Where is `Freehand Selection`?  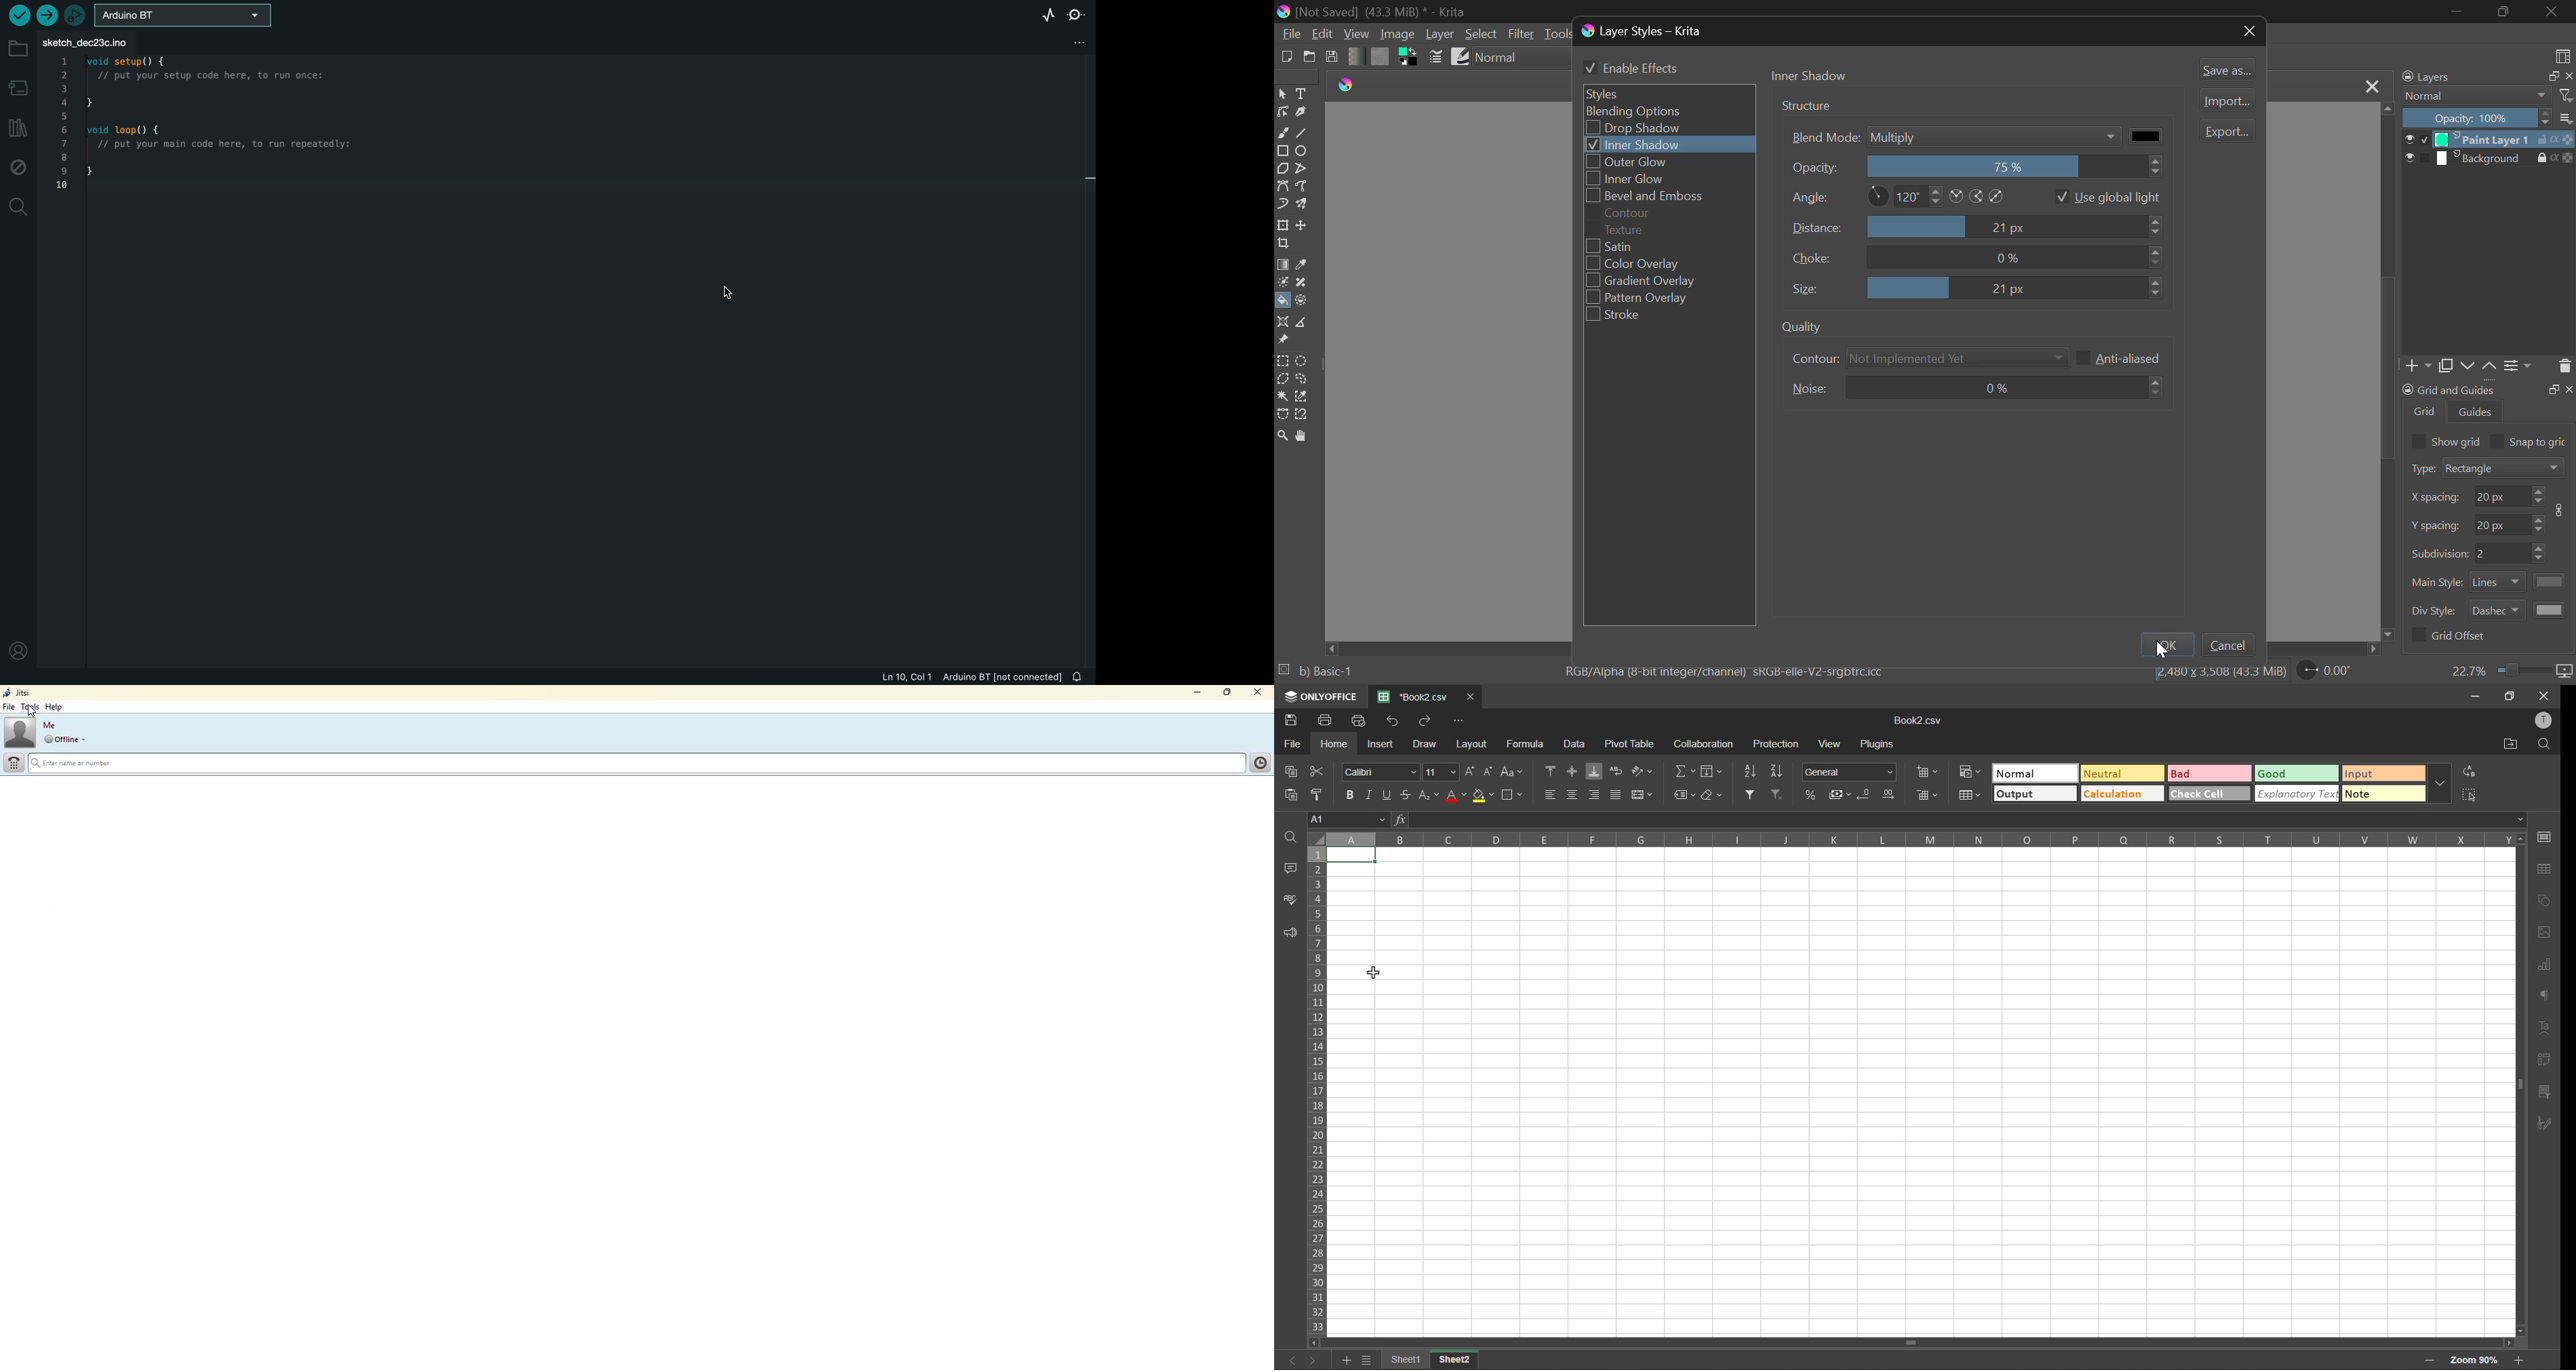 Freehand Selection is located at coordinates (1303, 380).